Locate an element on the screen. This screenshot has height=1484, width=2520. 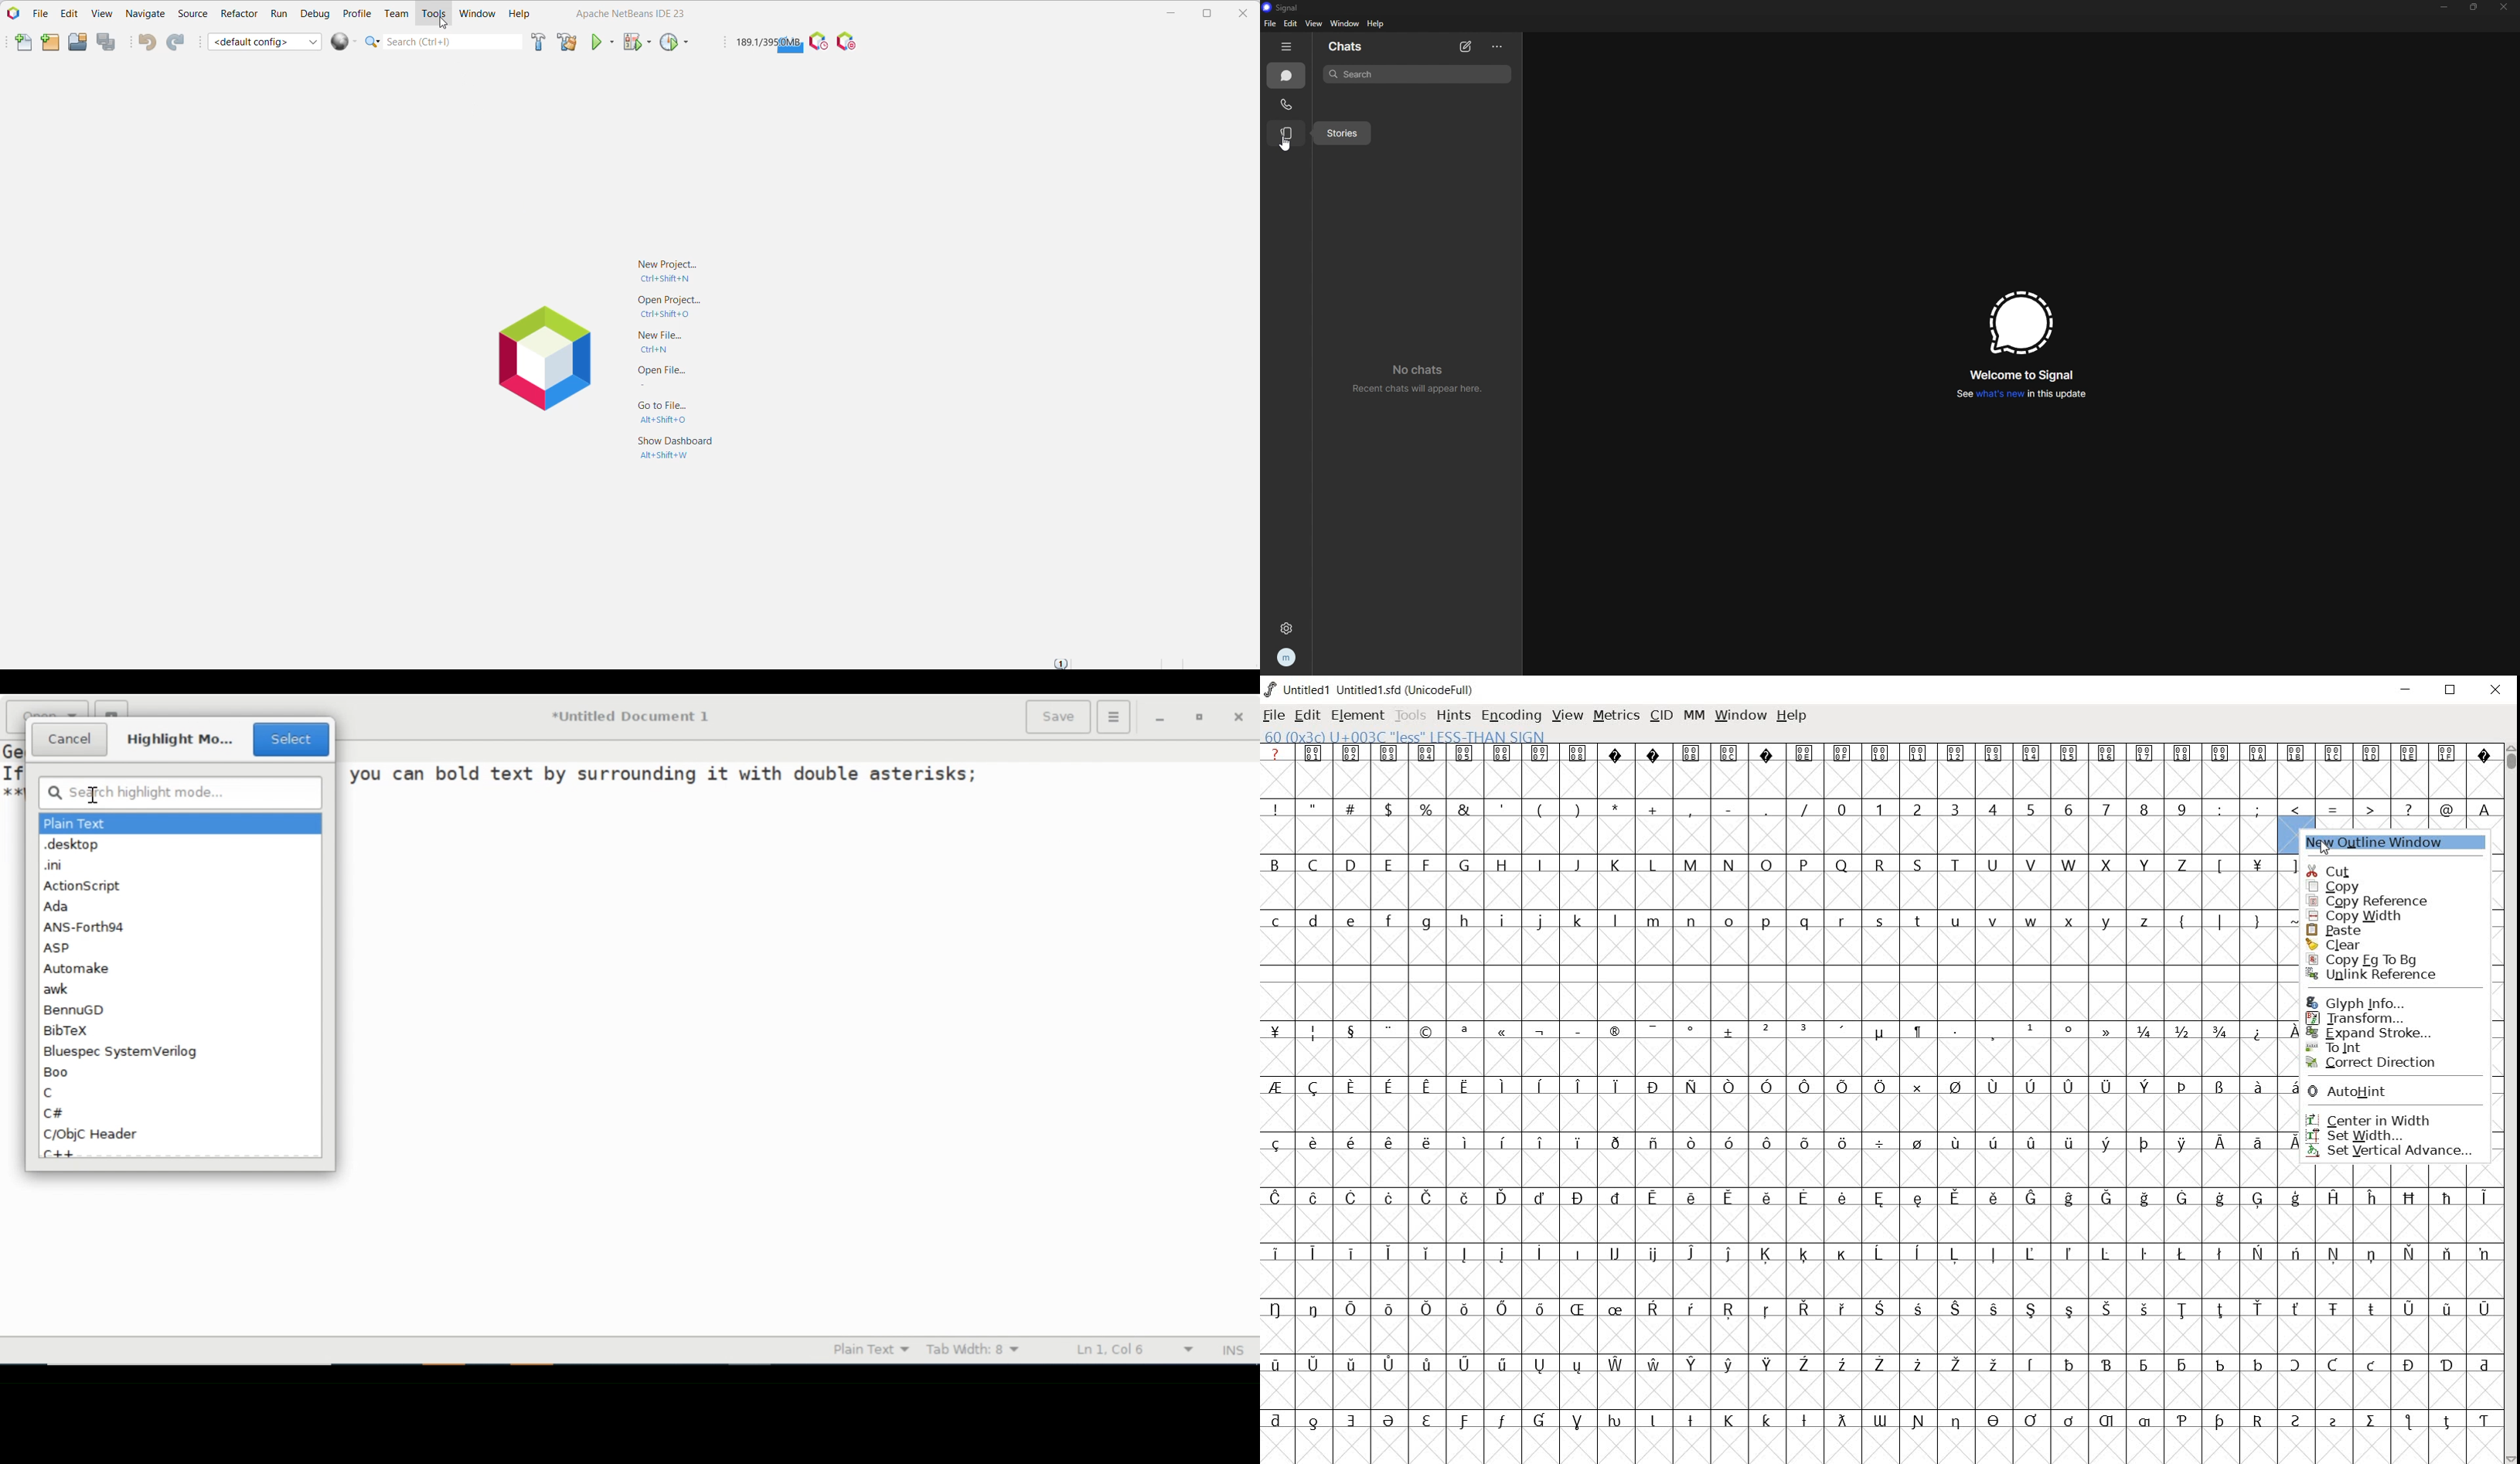
Line & Column Preference is located at coordinates (1139, 1350).